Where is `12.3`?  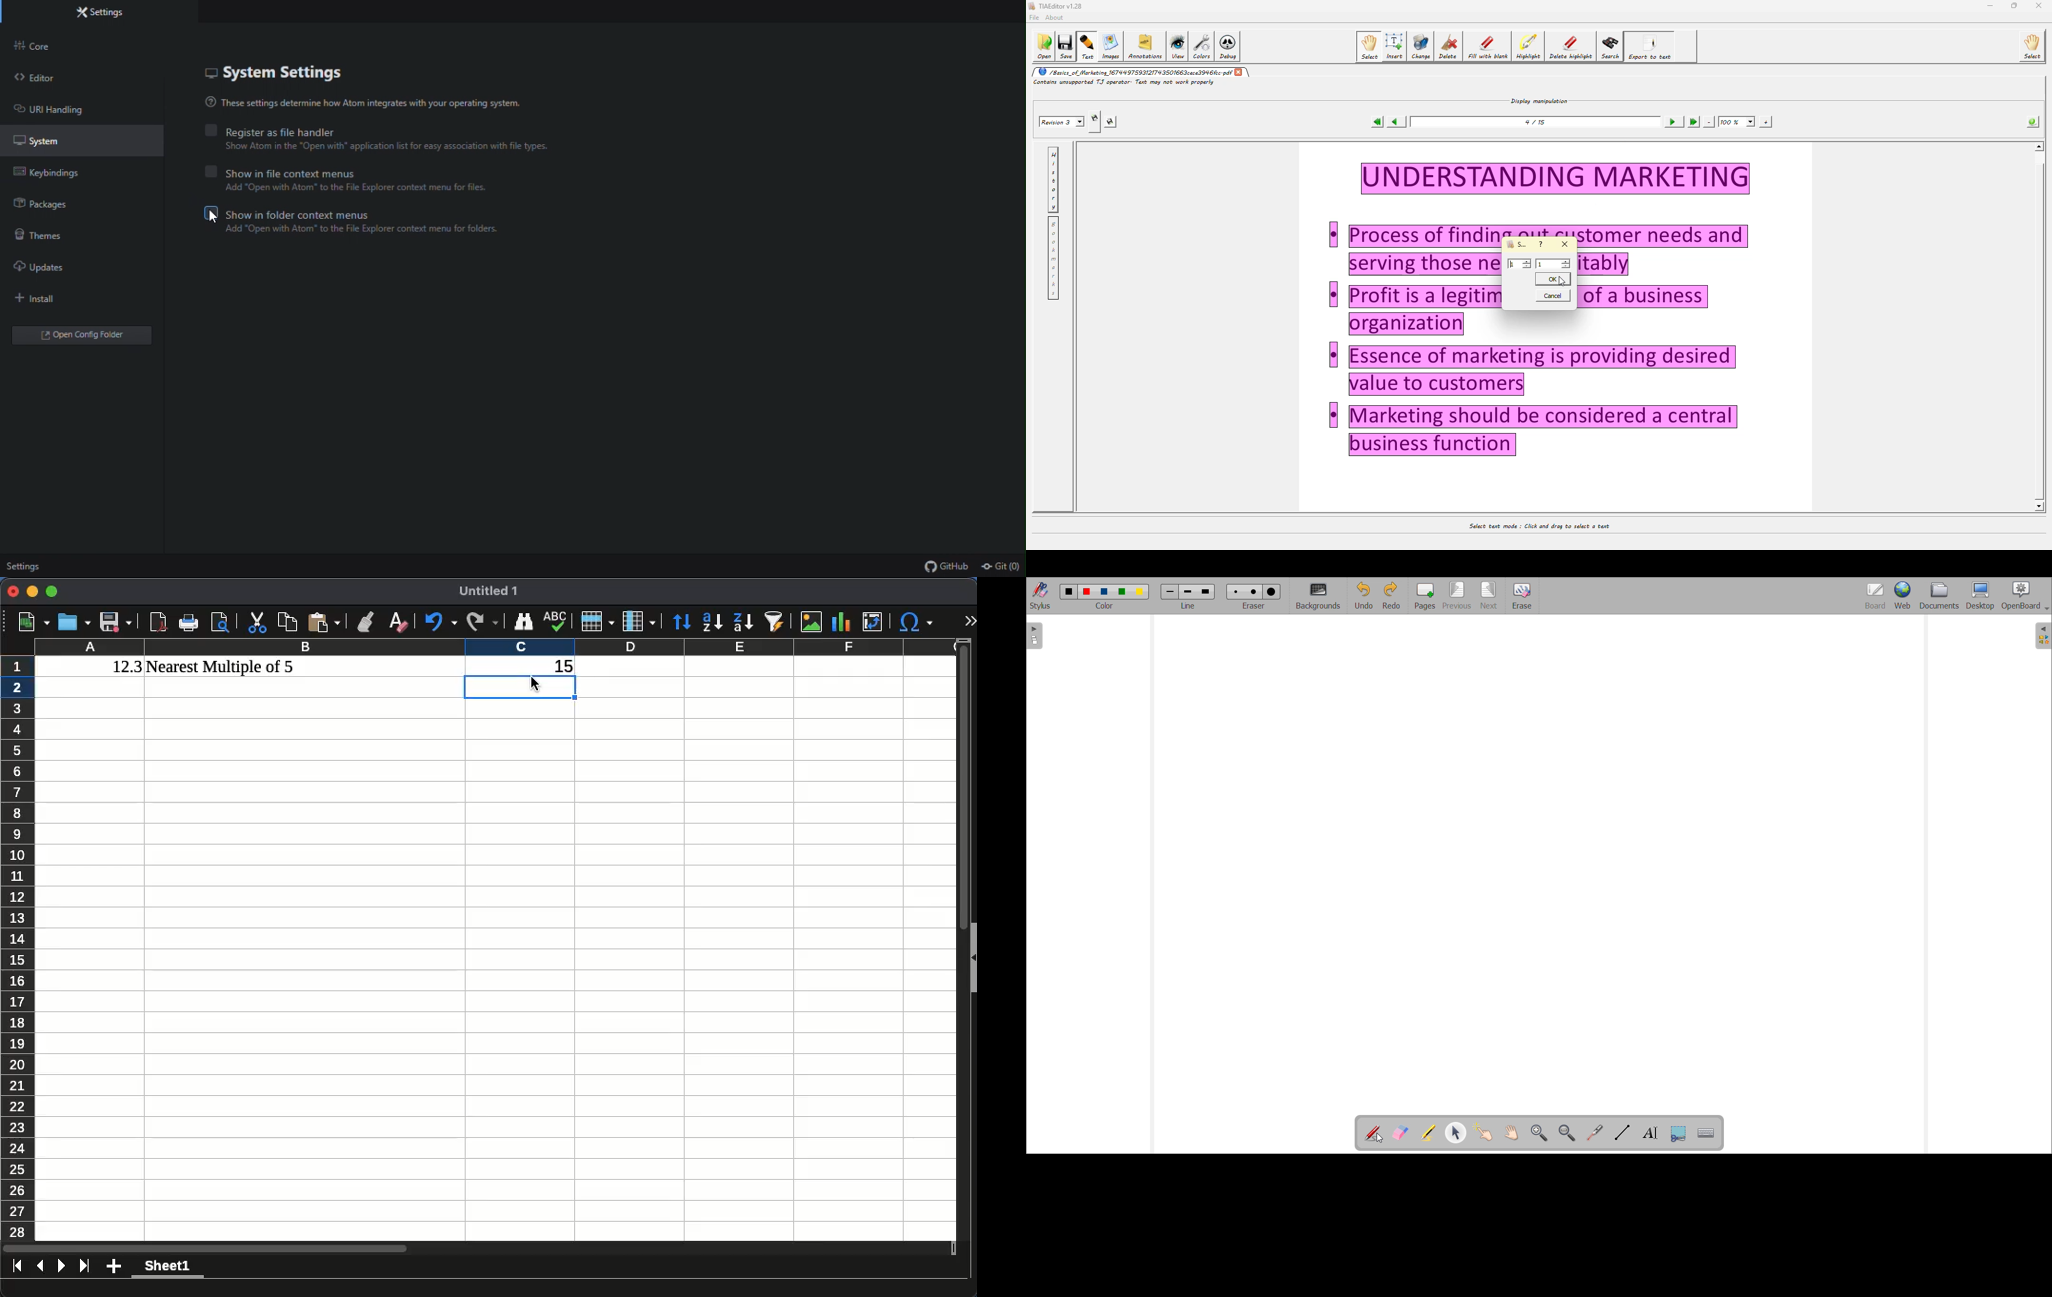
12.3 is located at coordinates (128, 667).